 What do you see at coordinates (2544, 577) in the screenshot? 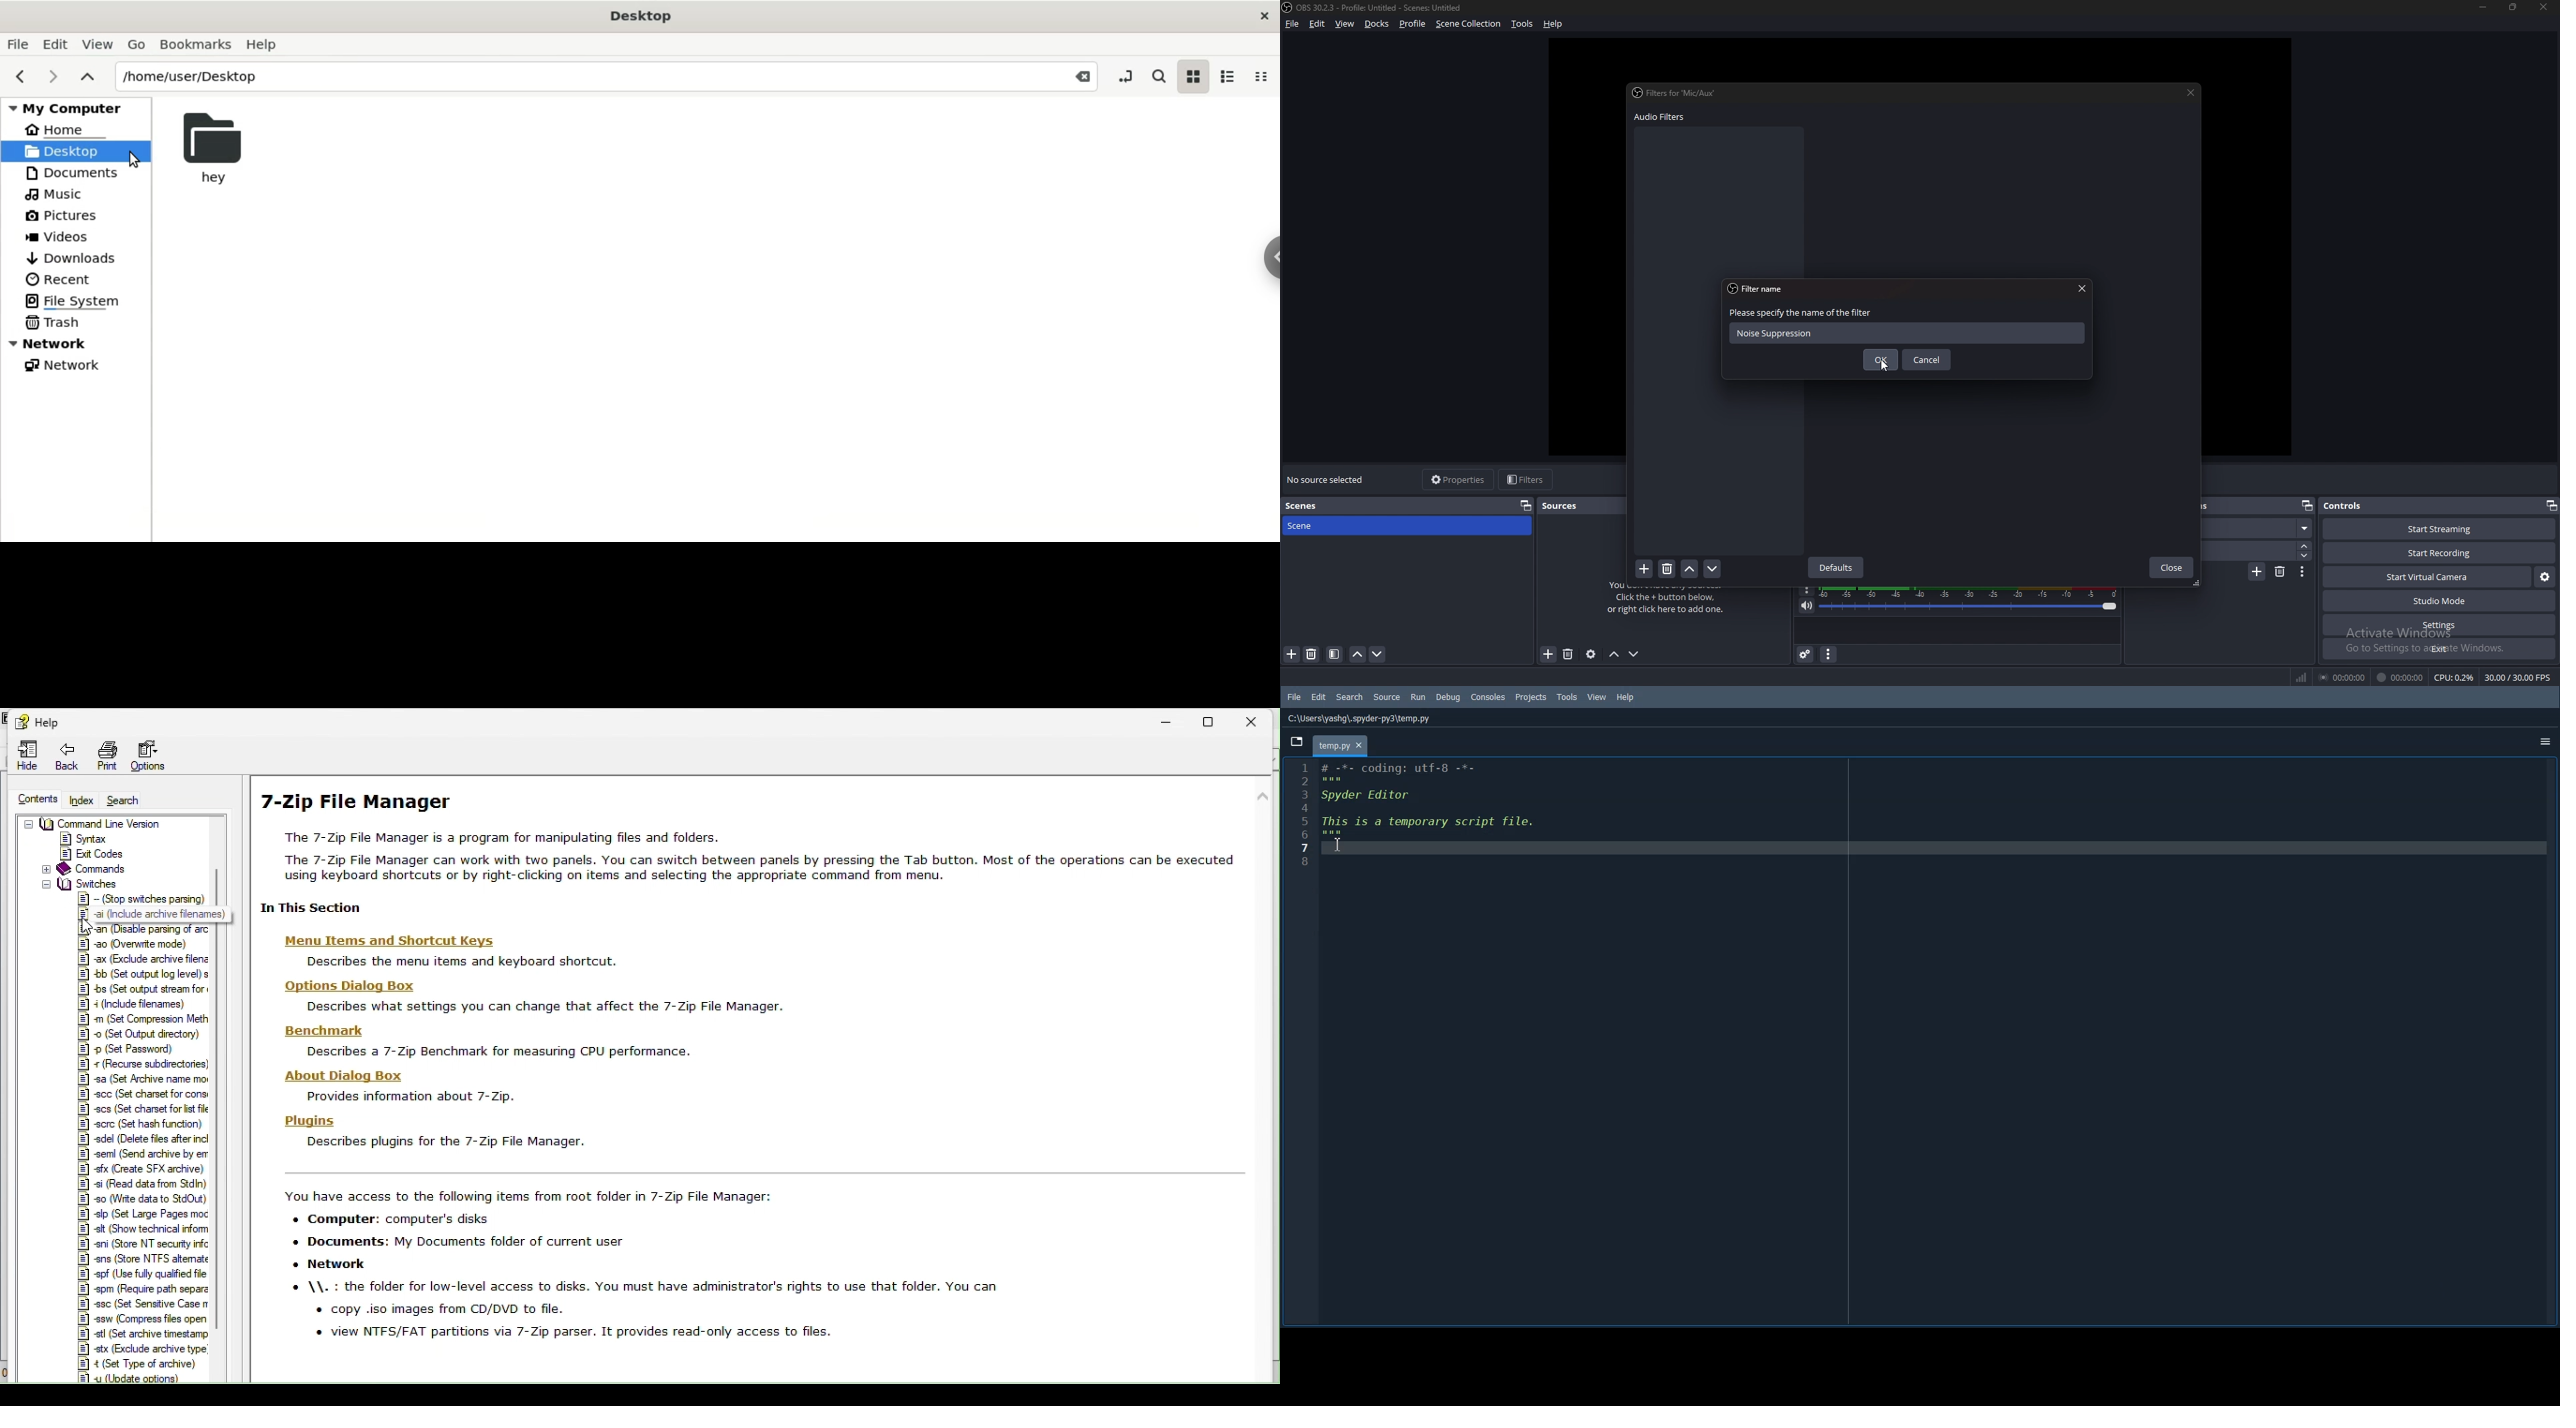
I see `virtual camera settings` at bounding box center [2544, 577].